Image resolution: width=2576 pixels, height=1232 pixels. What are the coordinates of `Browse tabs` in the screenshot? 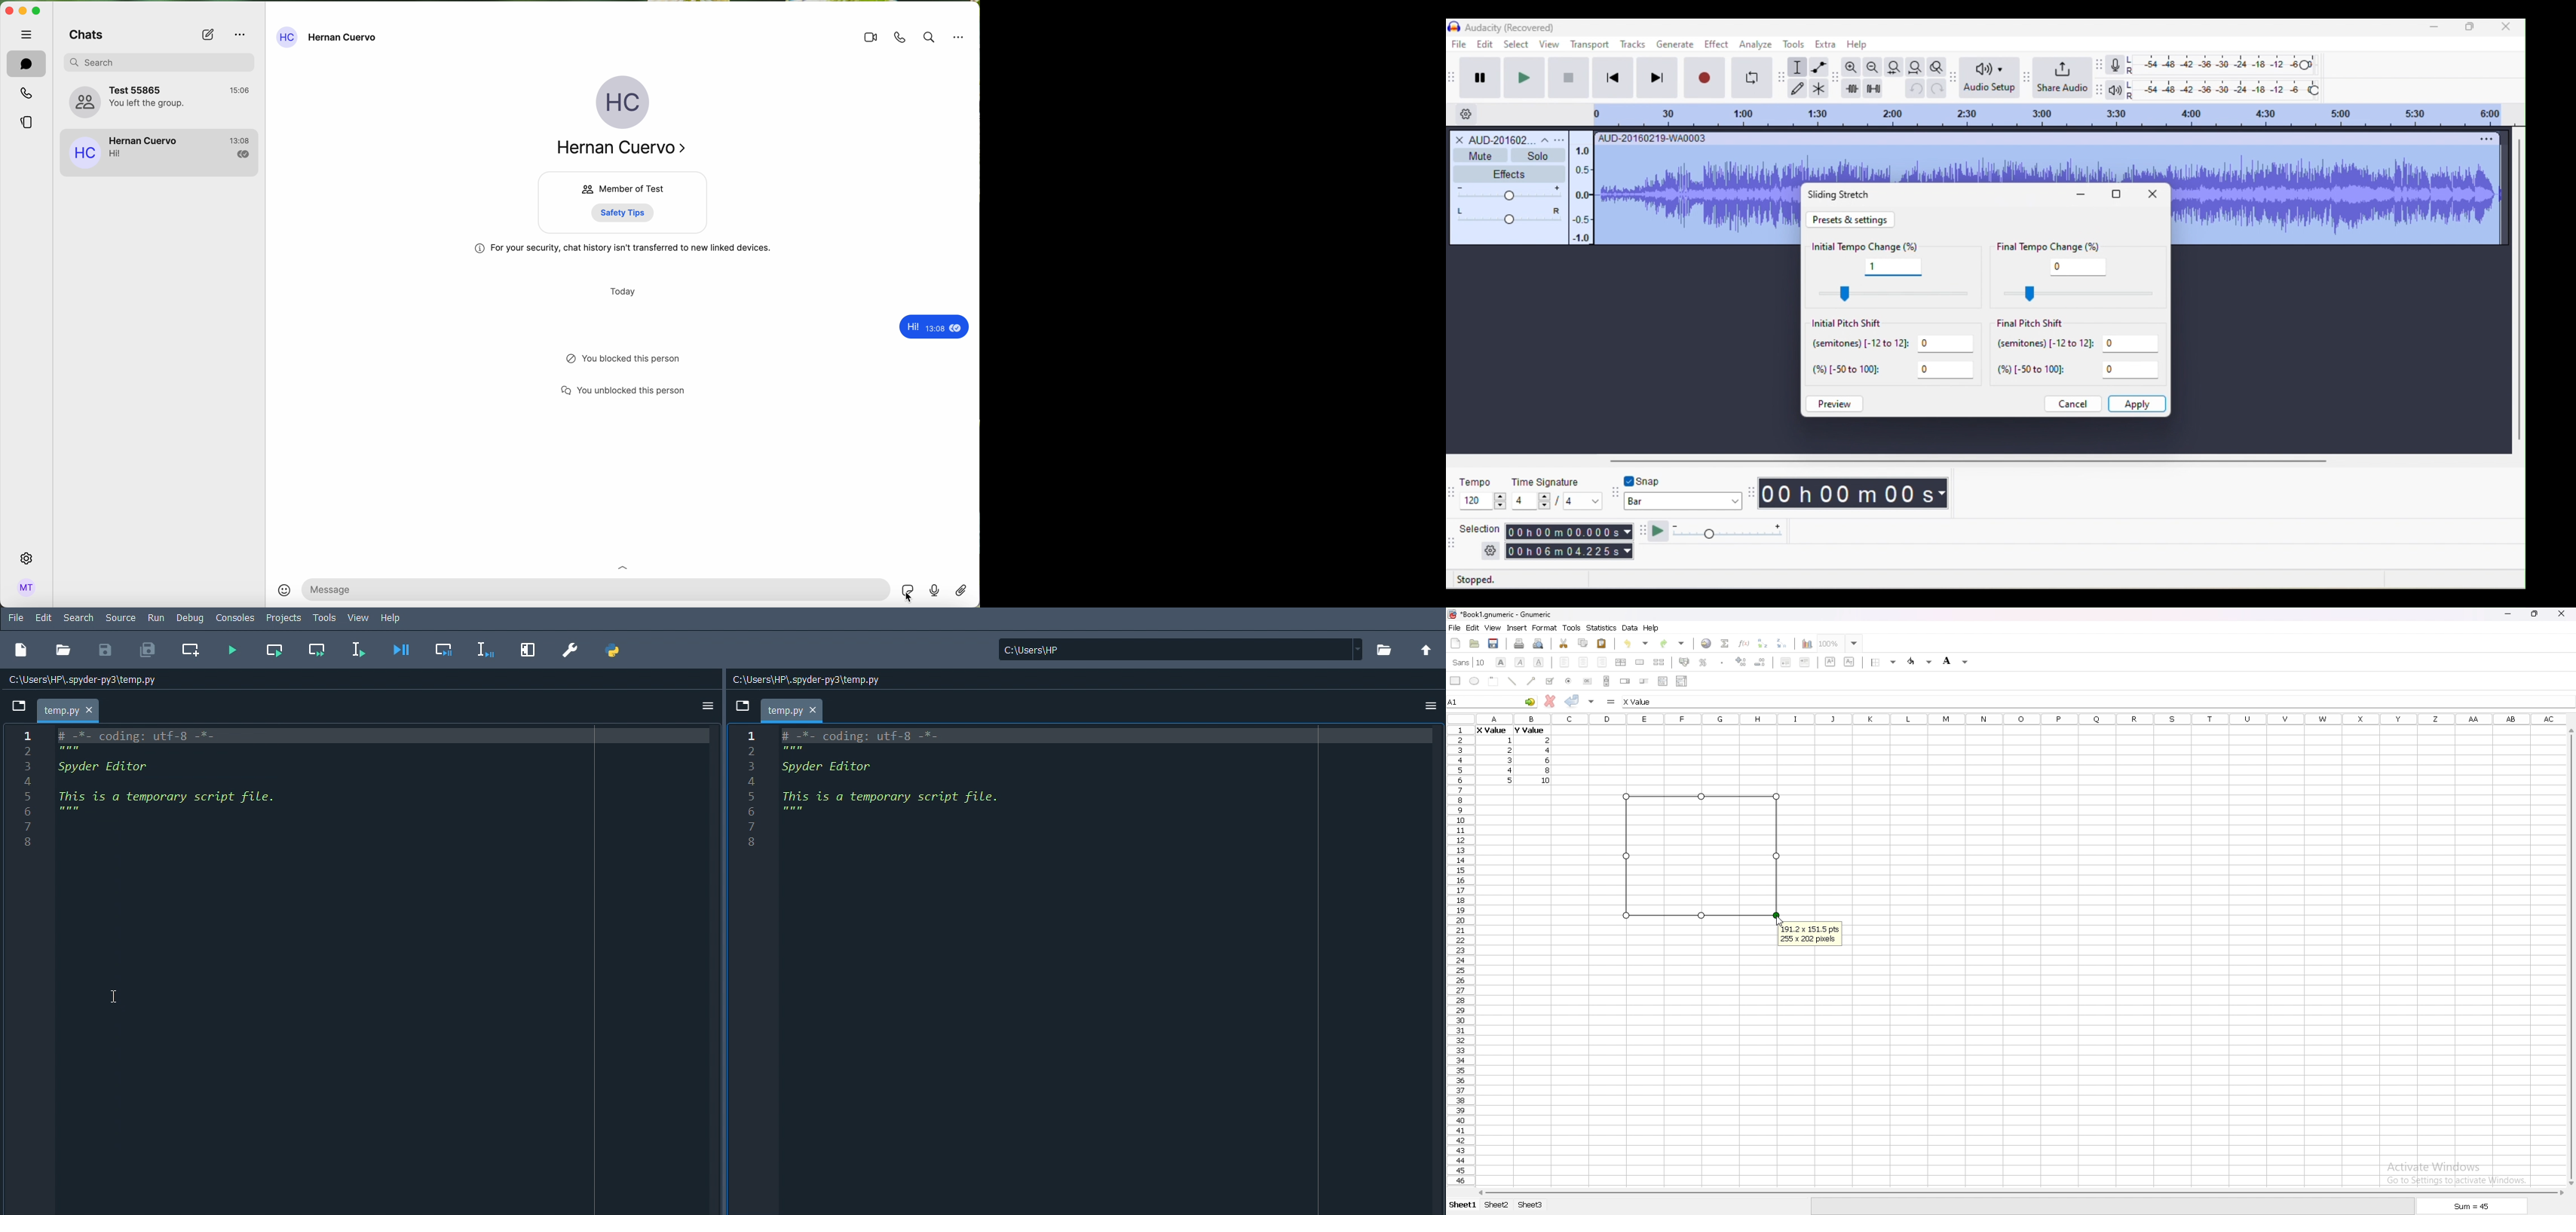 It's located at (743, 706).